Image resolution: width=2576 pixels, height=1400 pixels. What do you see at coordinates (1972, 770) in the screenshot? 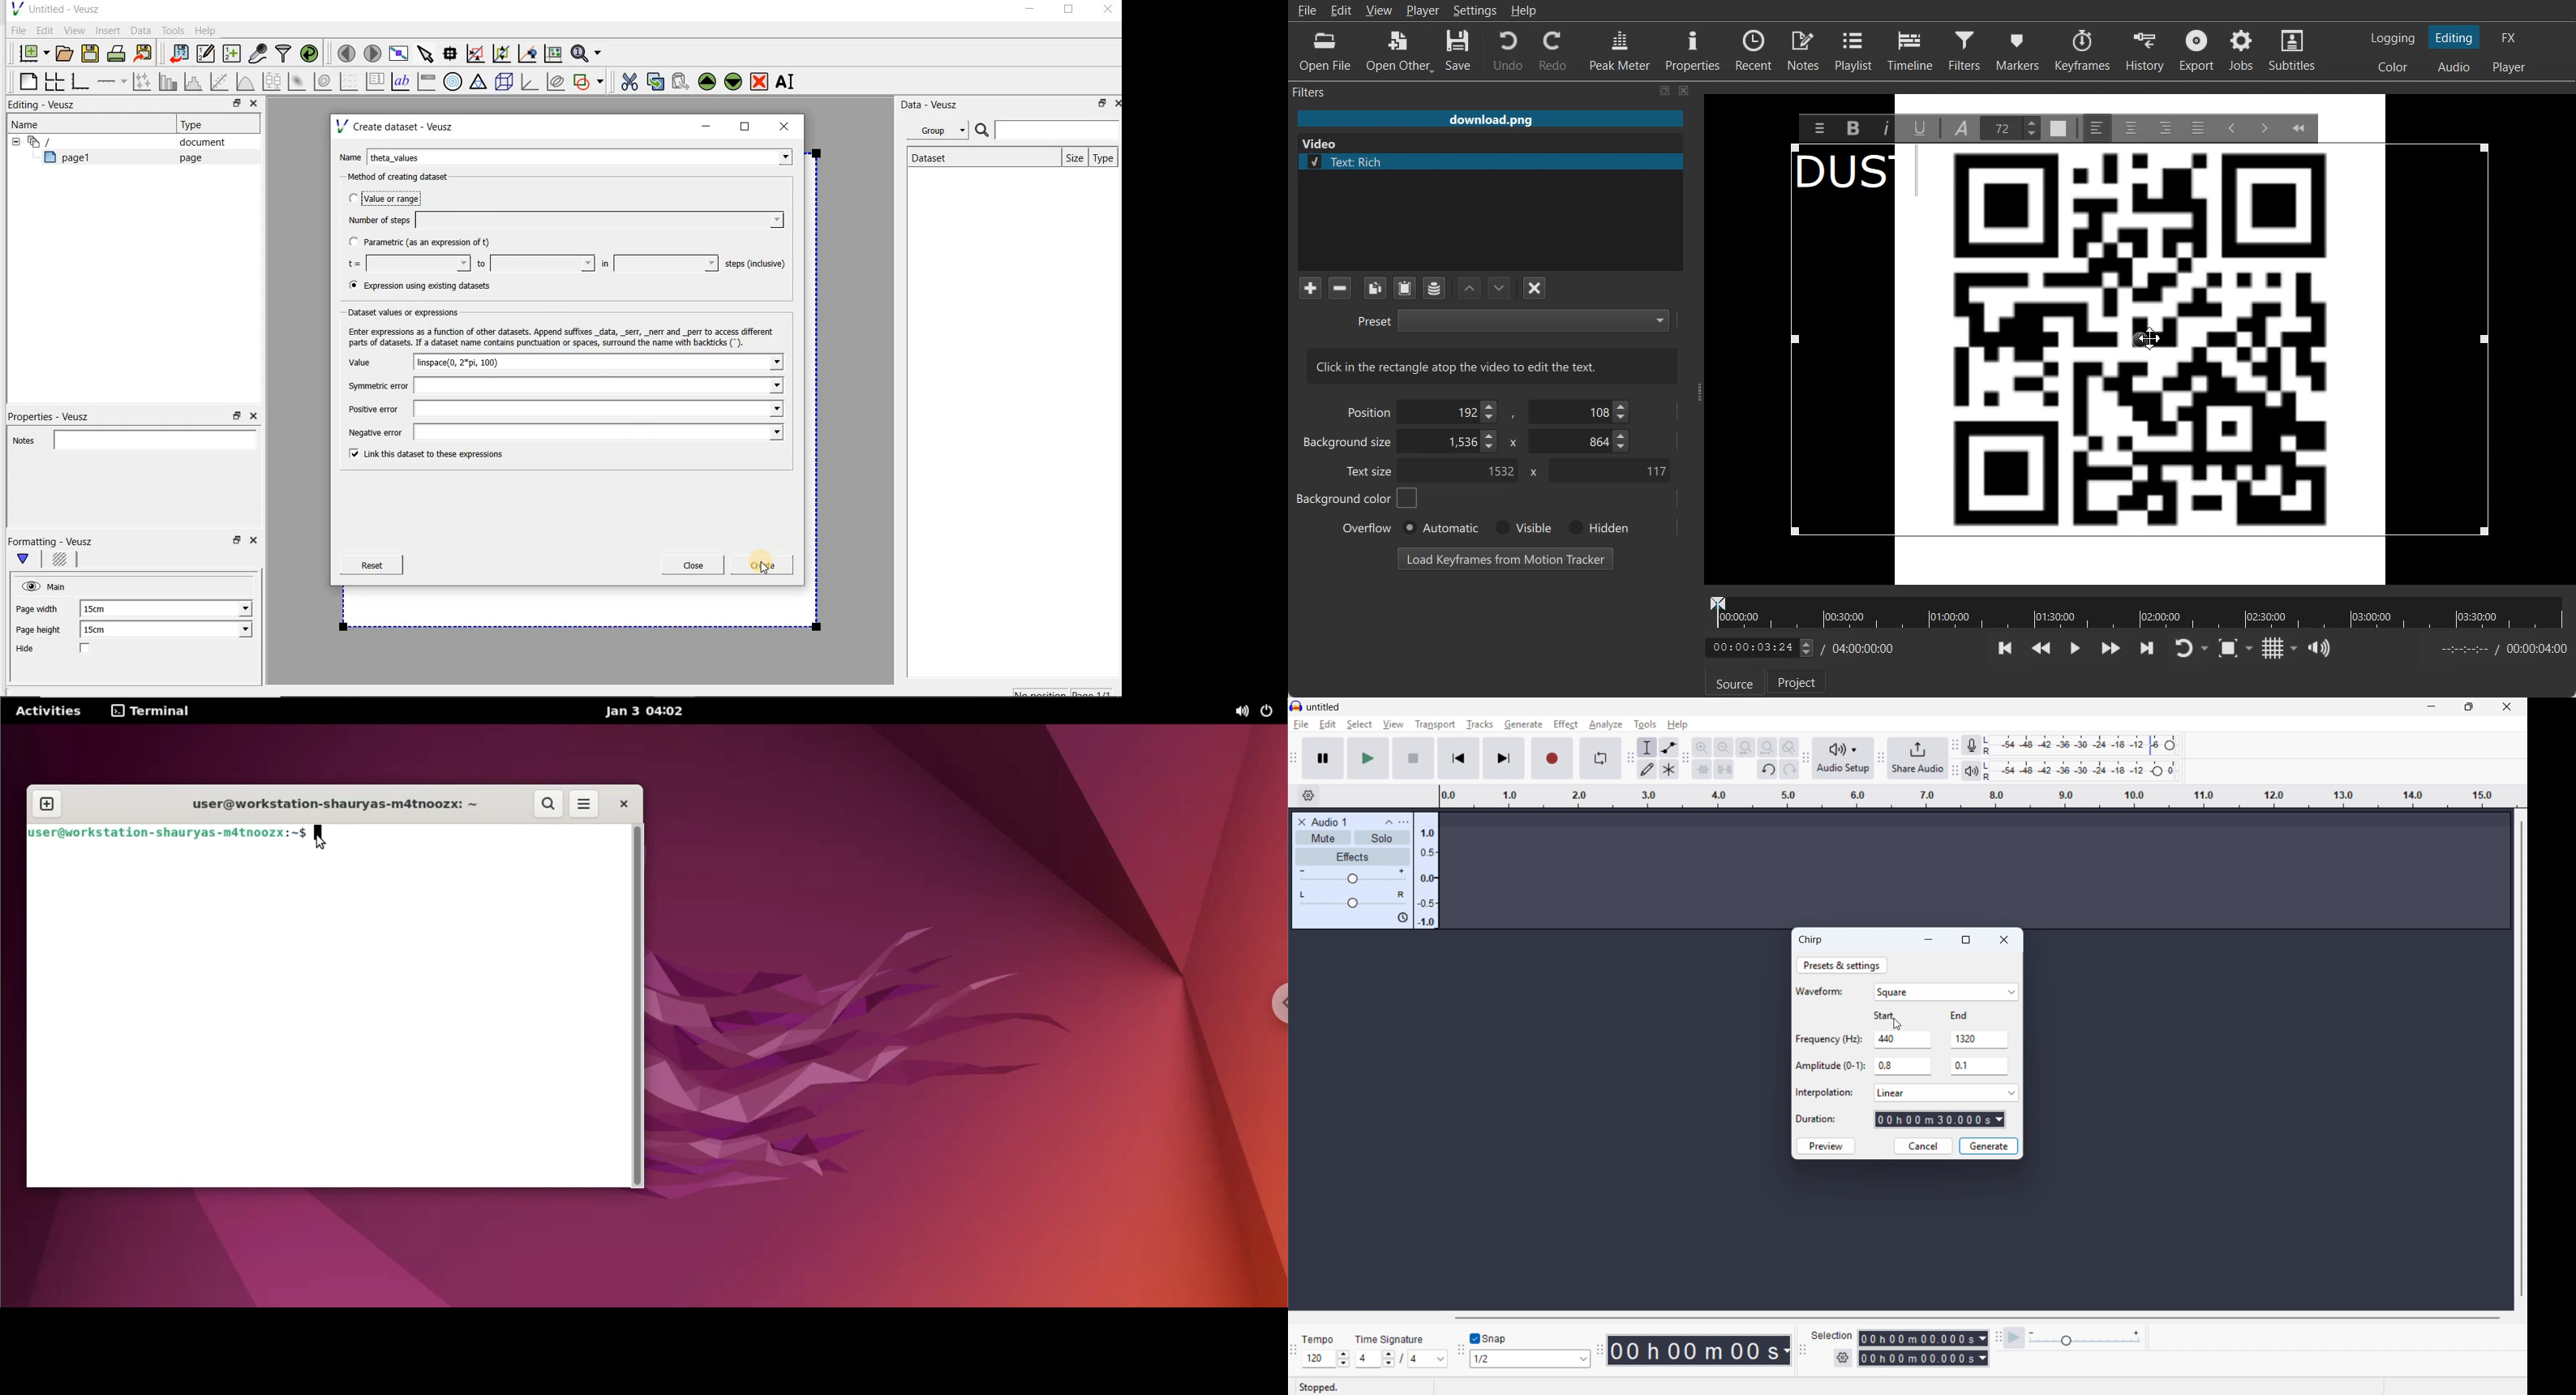
I see `Playback metre ` at bounding box center [1972, 770].